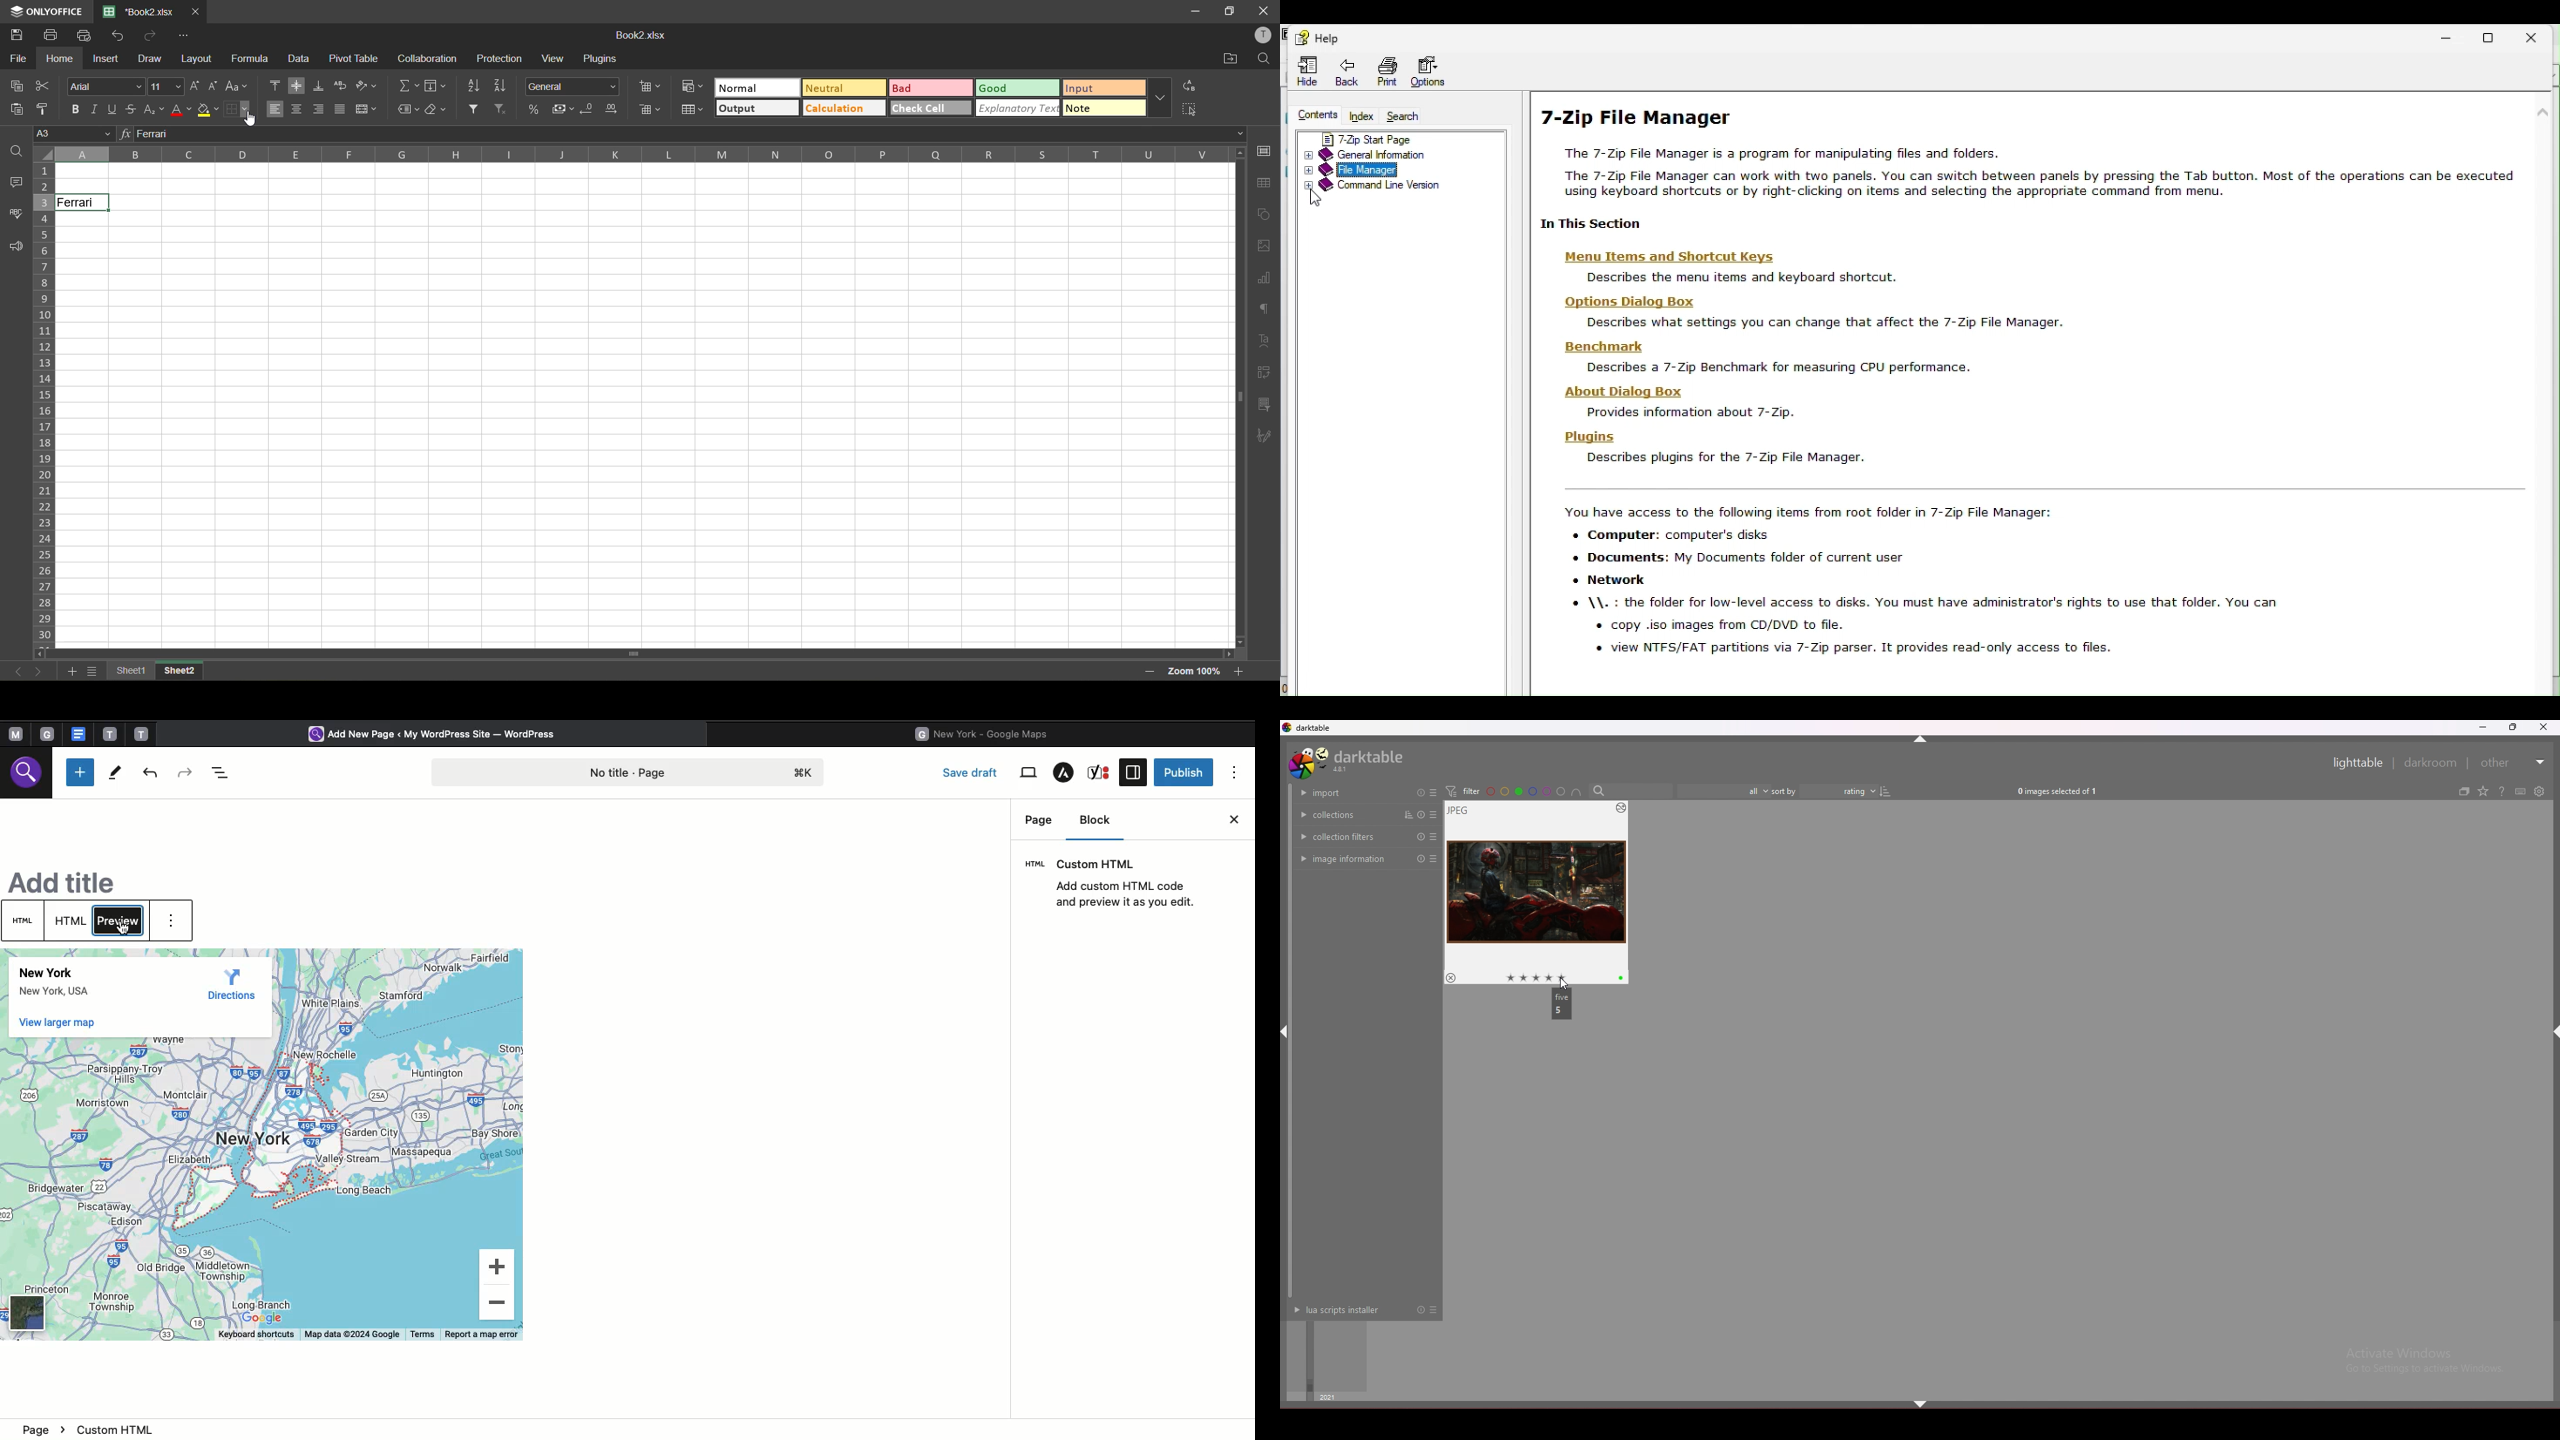 This screenshot has width=2576, height=1456. What do you see at coordinates (477, 109) in the screenshot?
I see `filter` at bounding box center [477, 109].